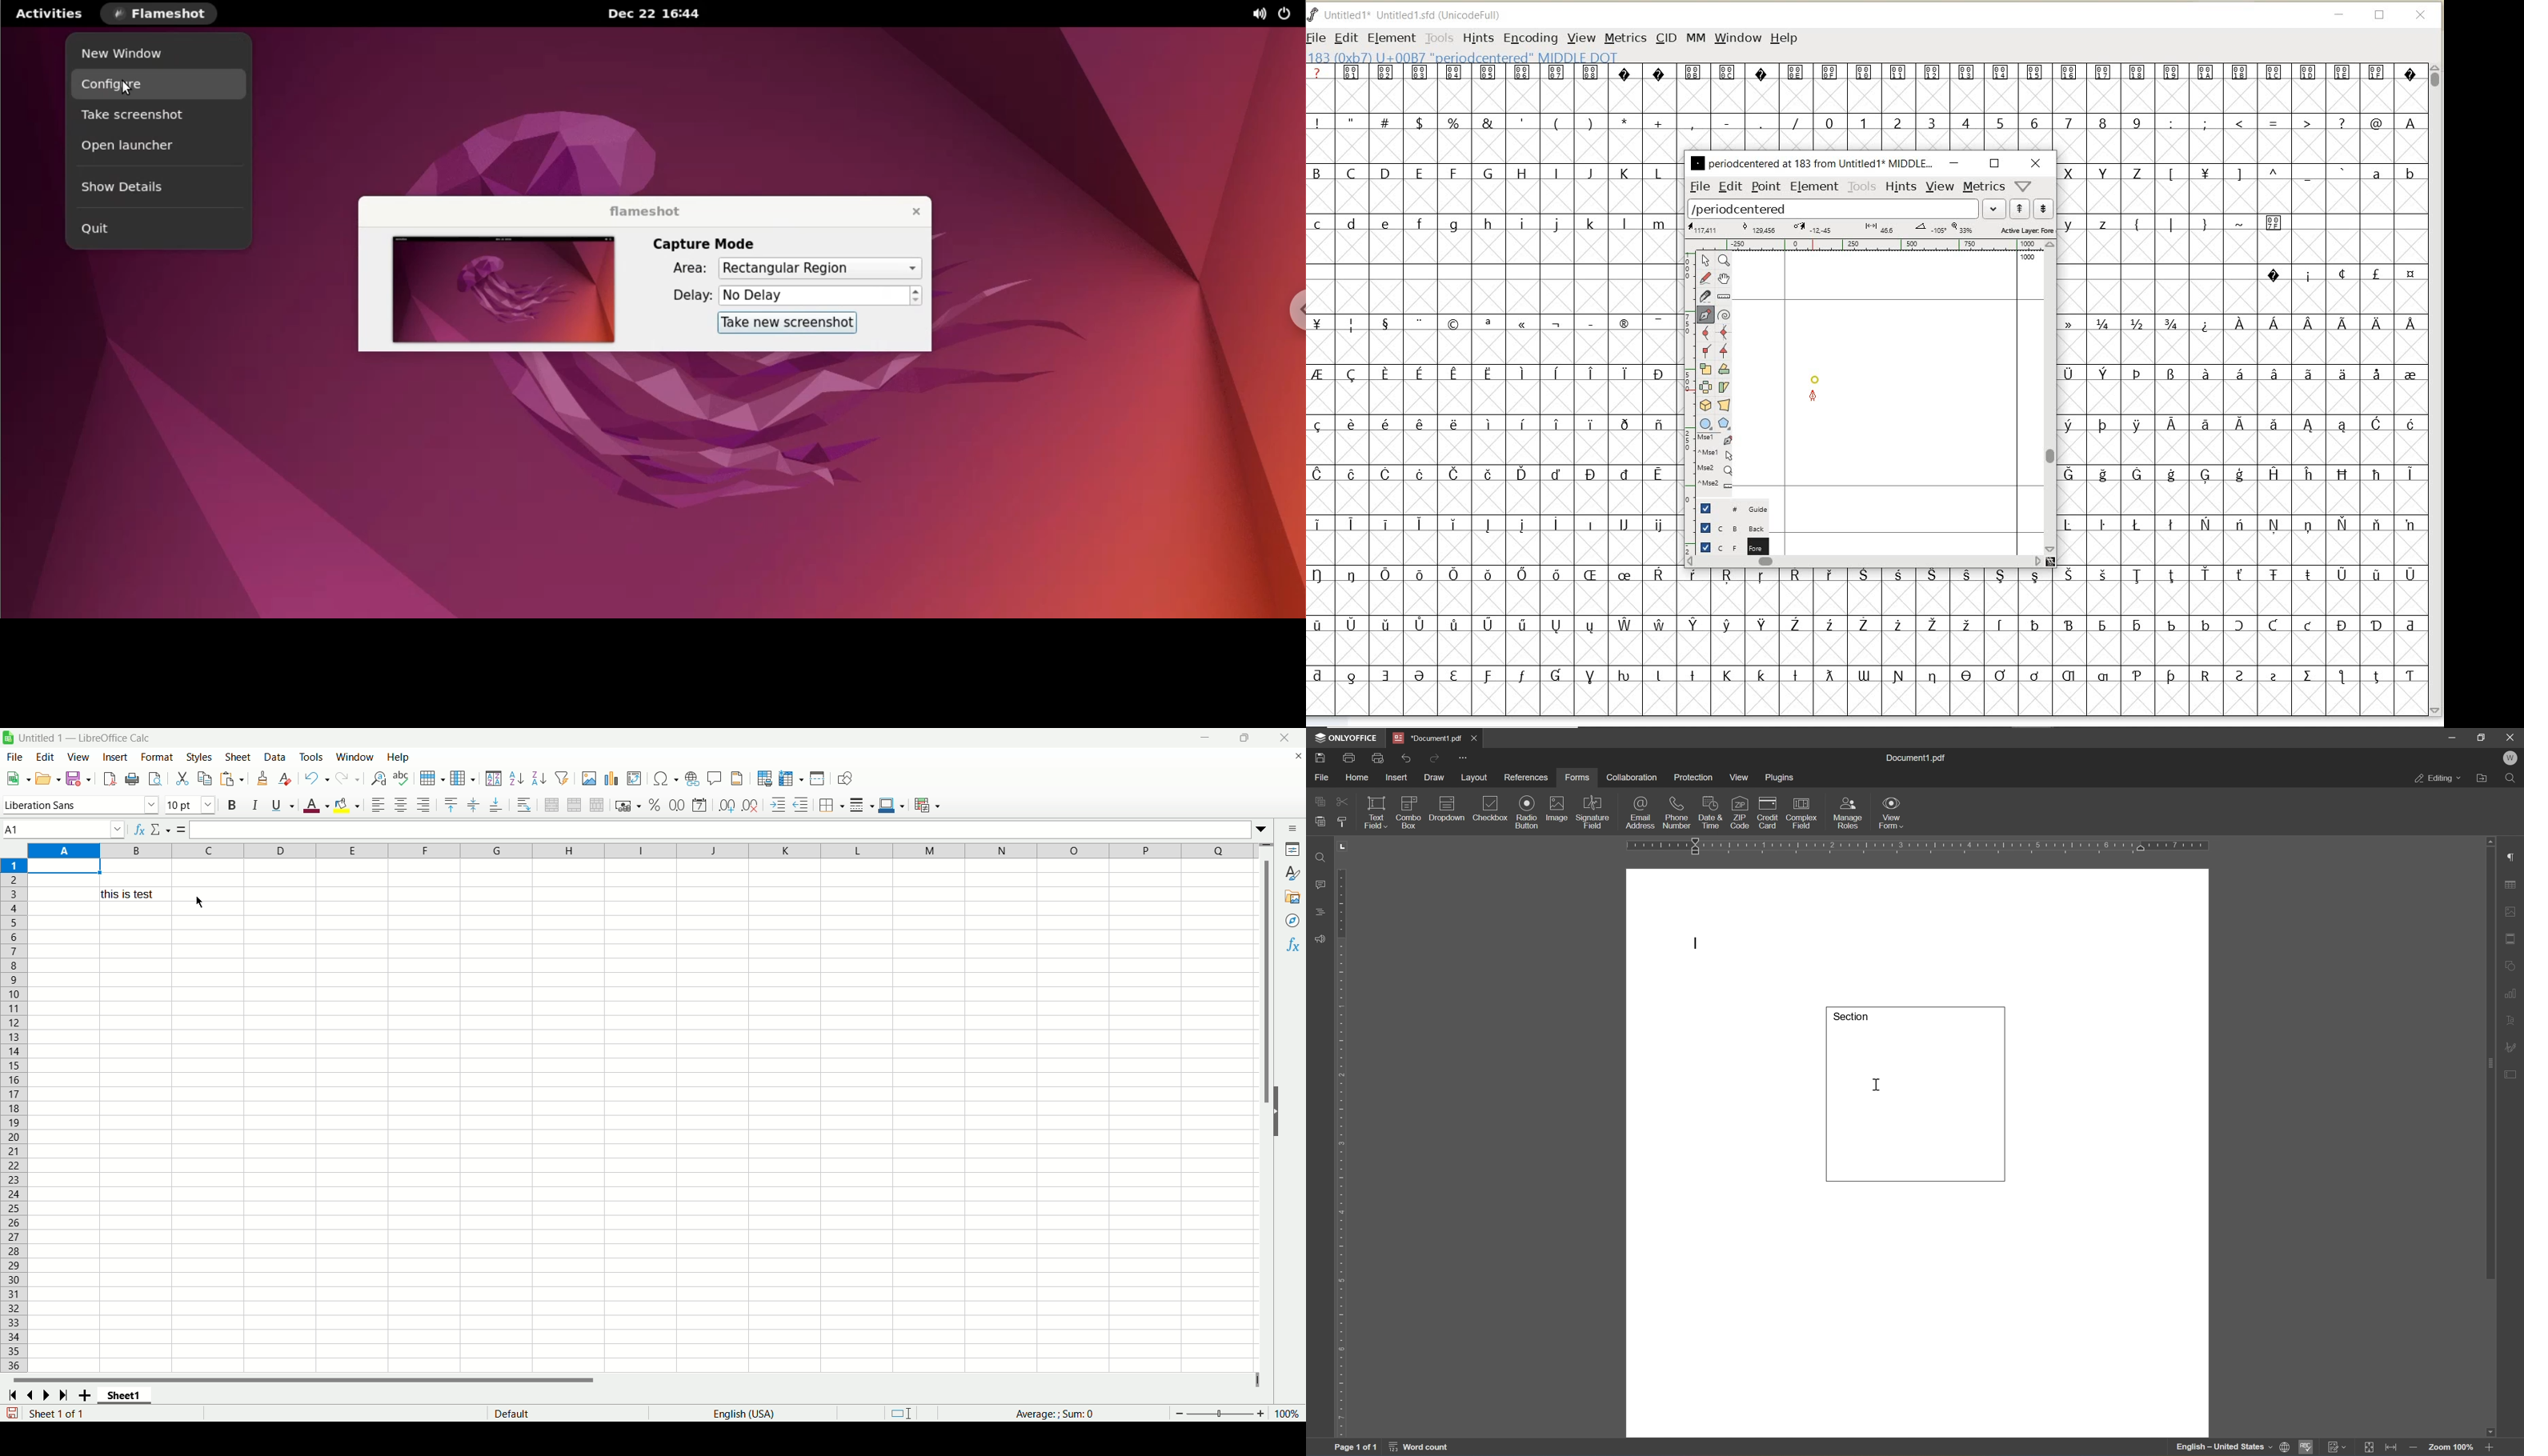  I want to click on remove decimal places, so click(751, 803).